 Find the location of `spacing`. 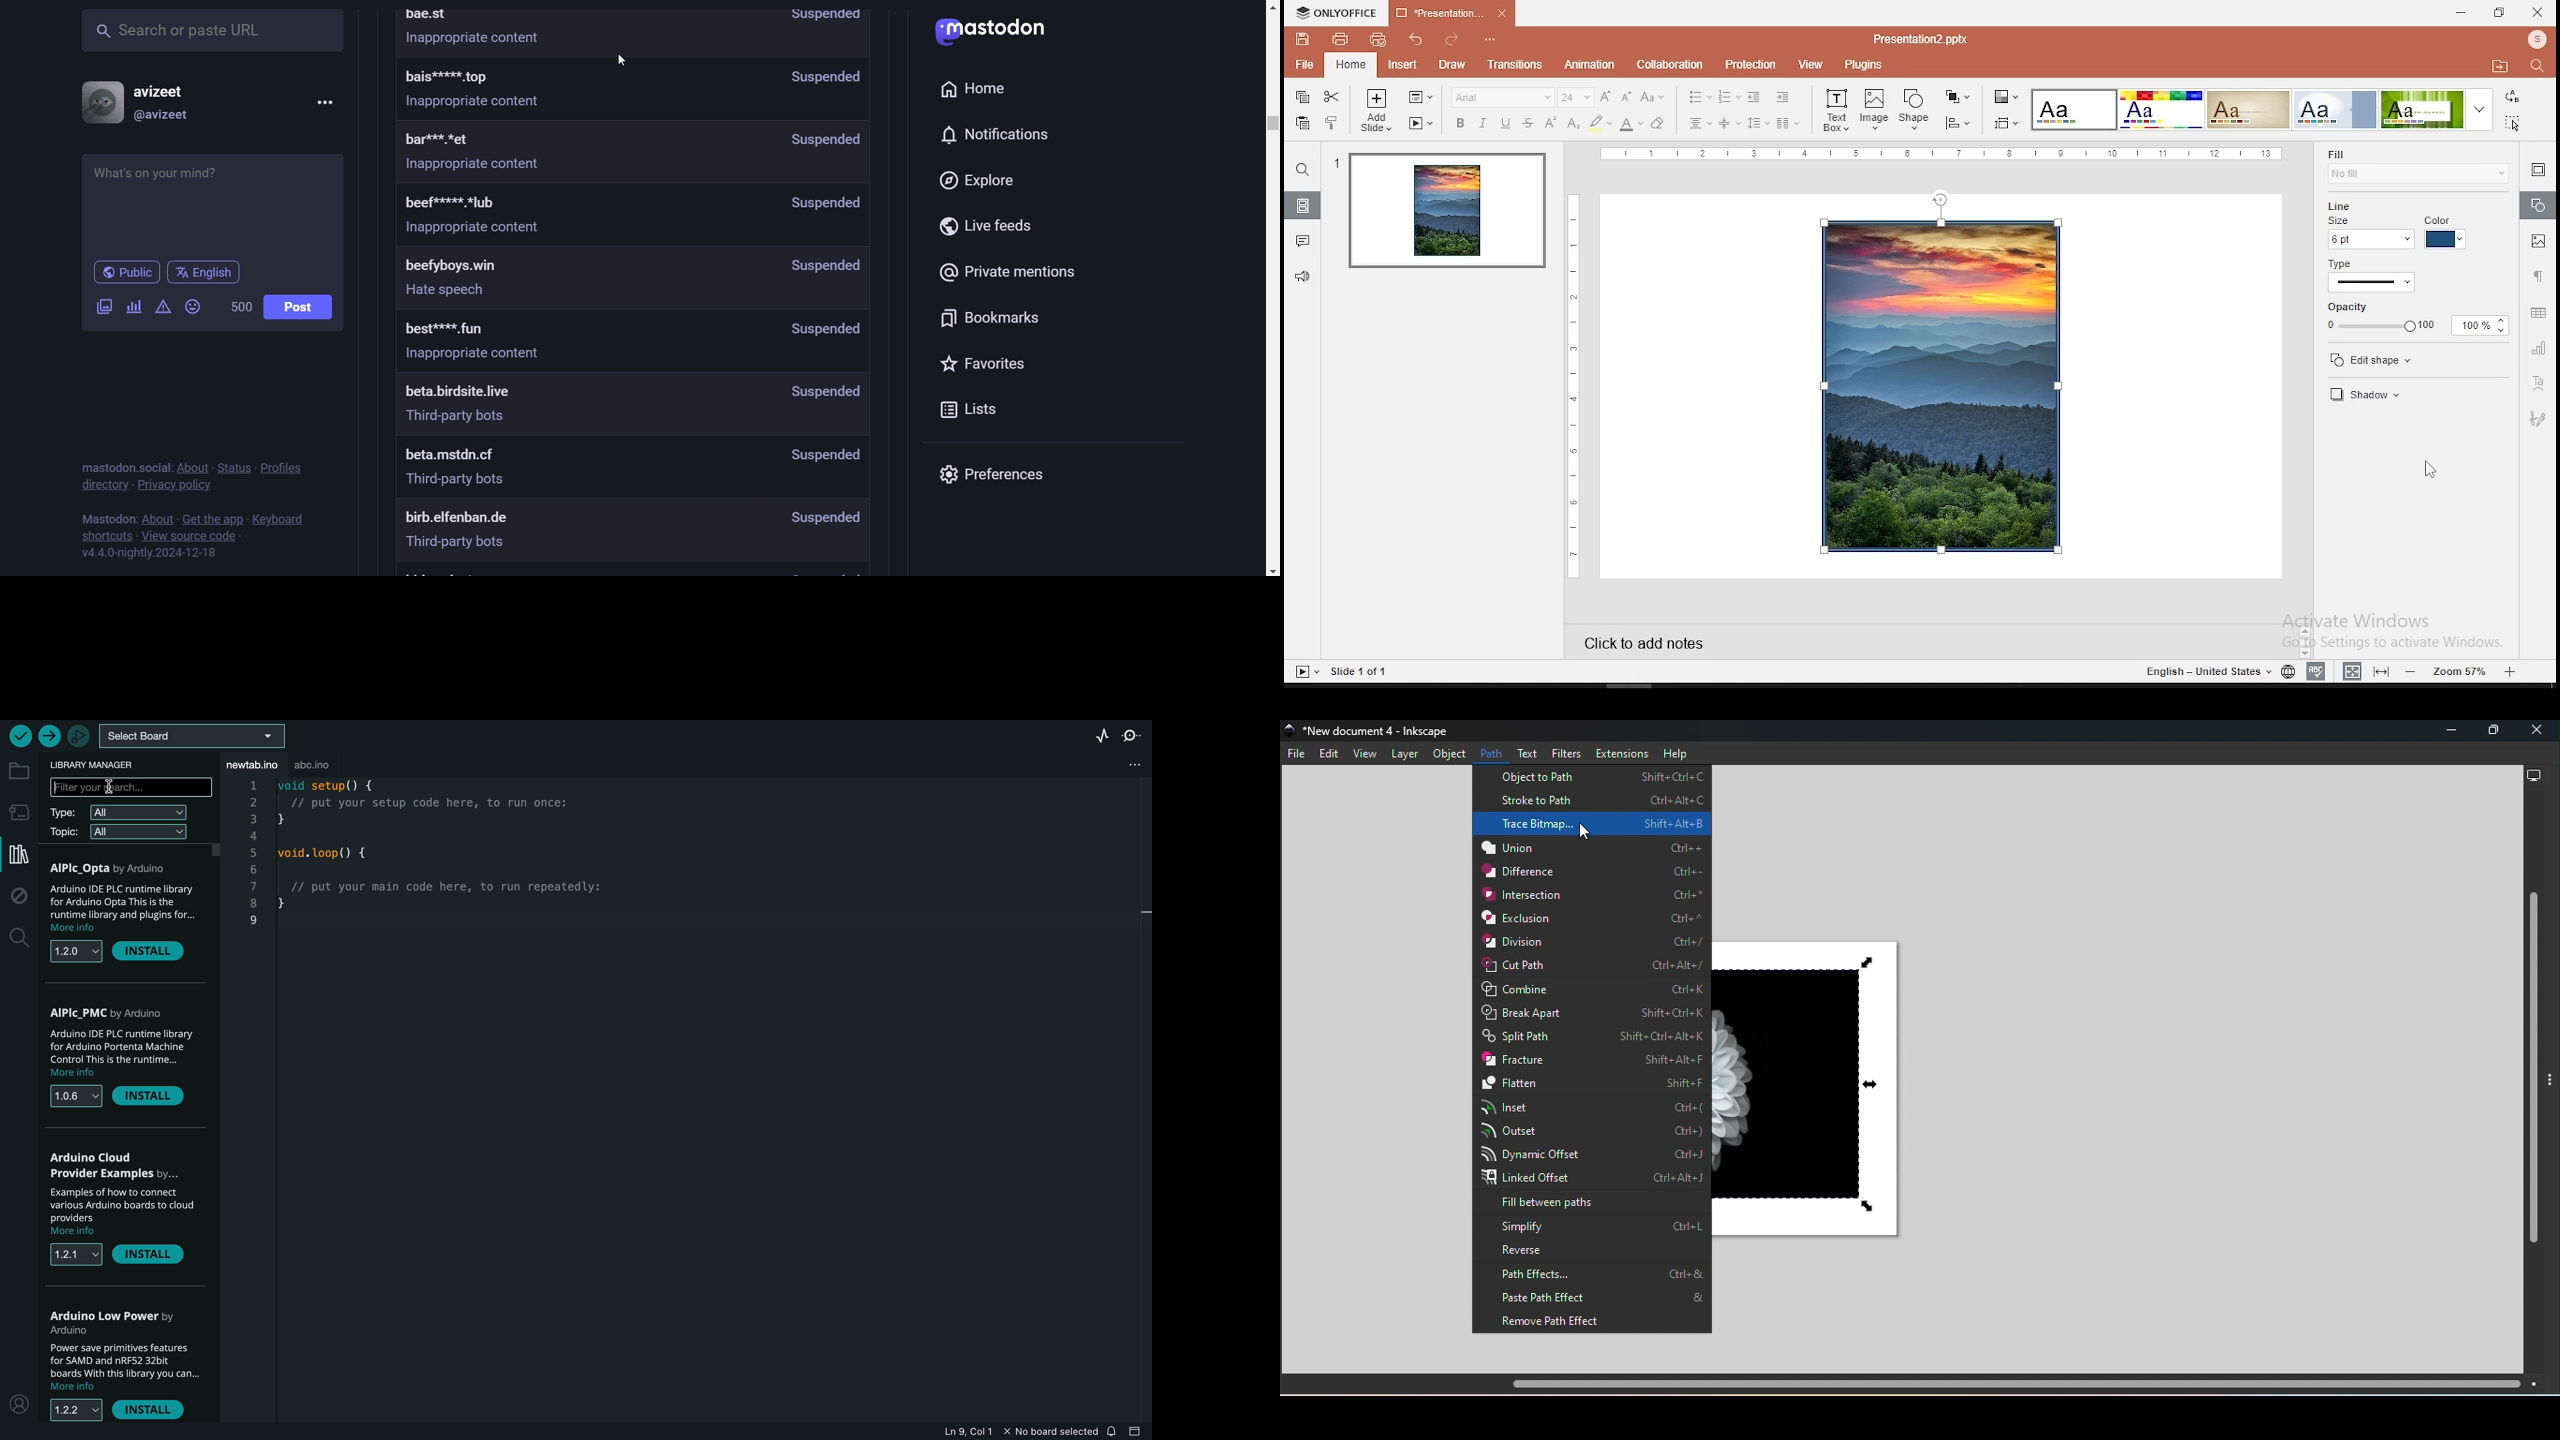

spacing is located at coordinates (1759, 123).